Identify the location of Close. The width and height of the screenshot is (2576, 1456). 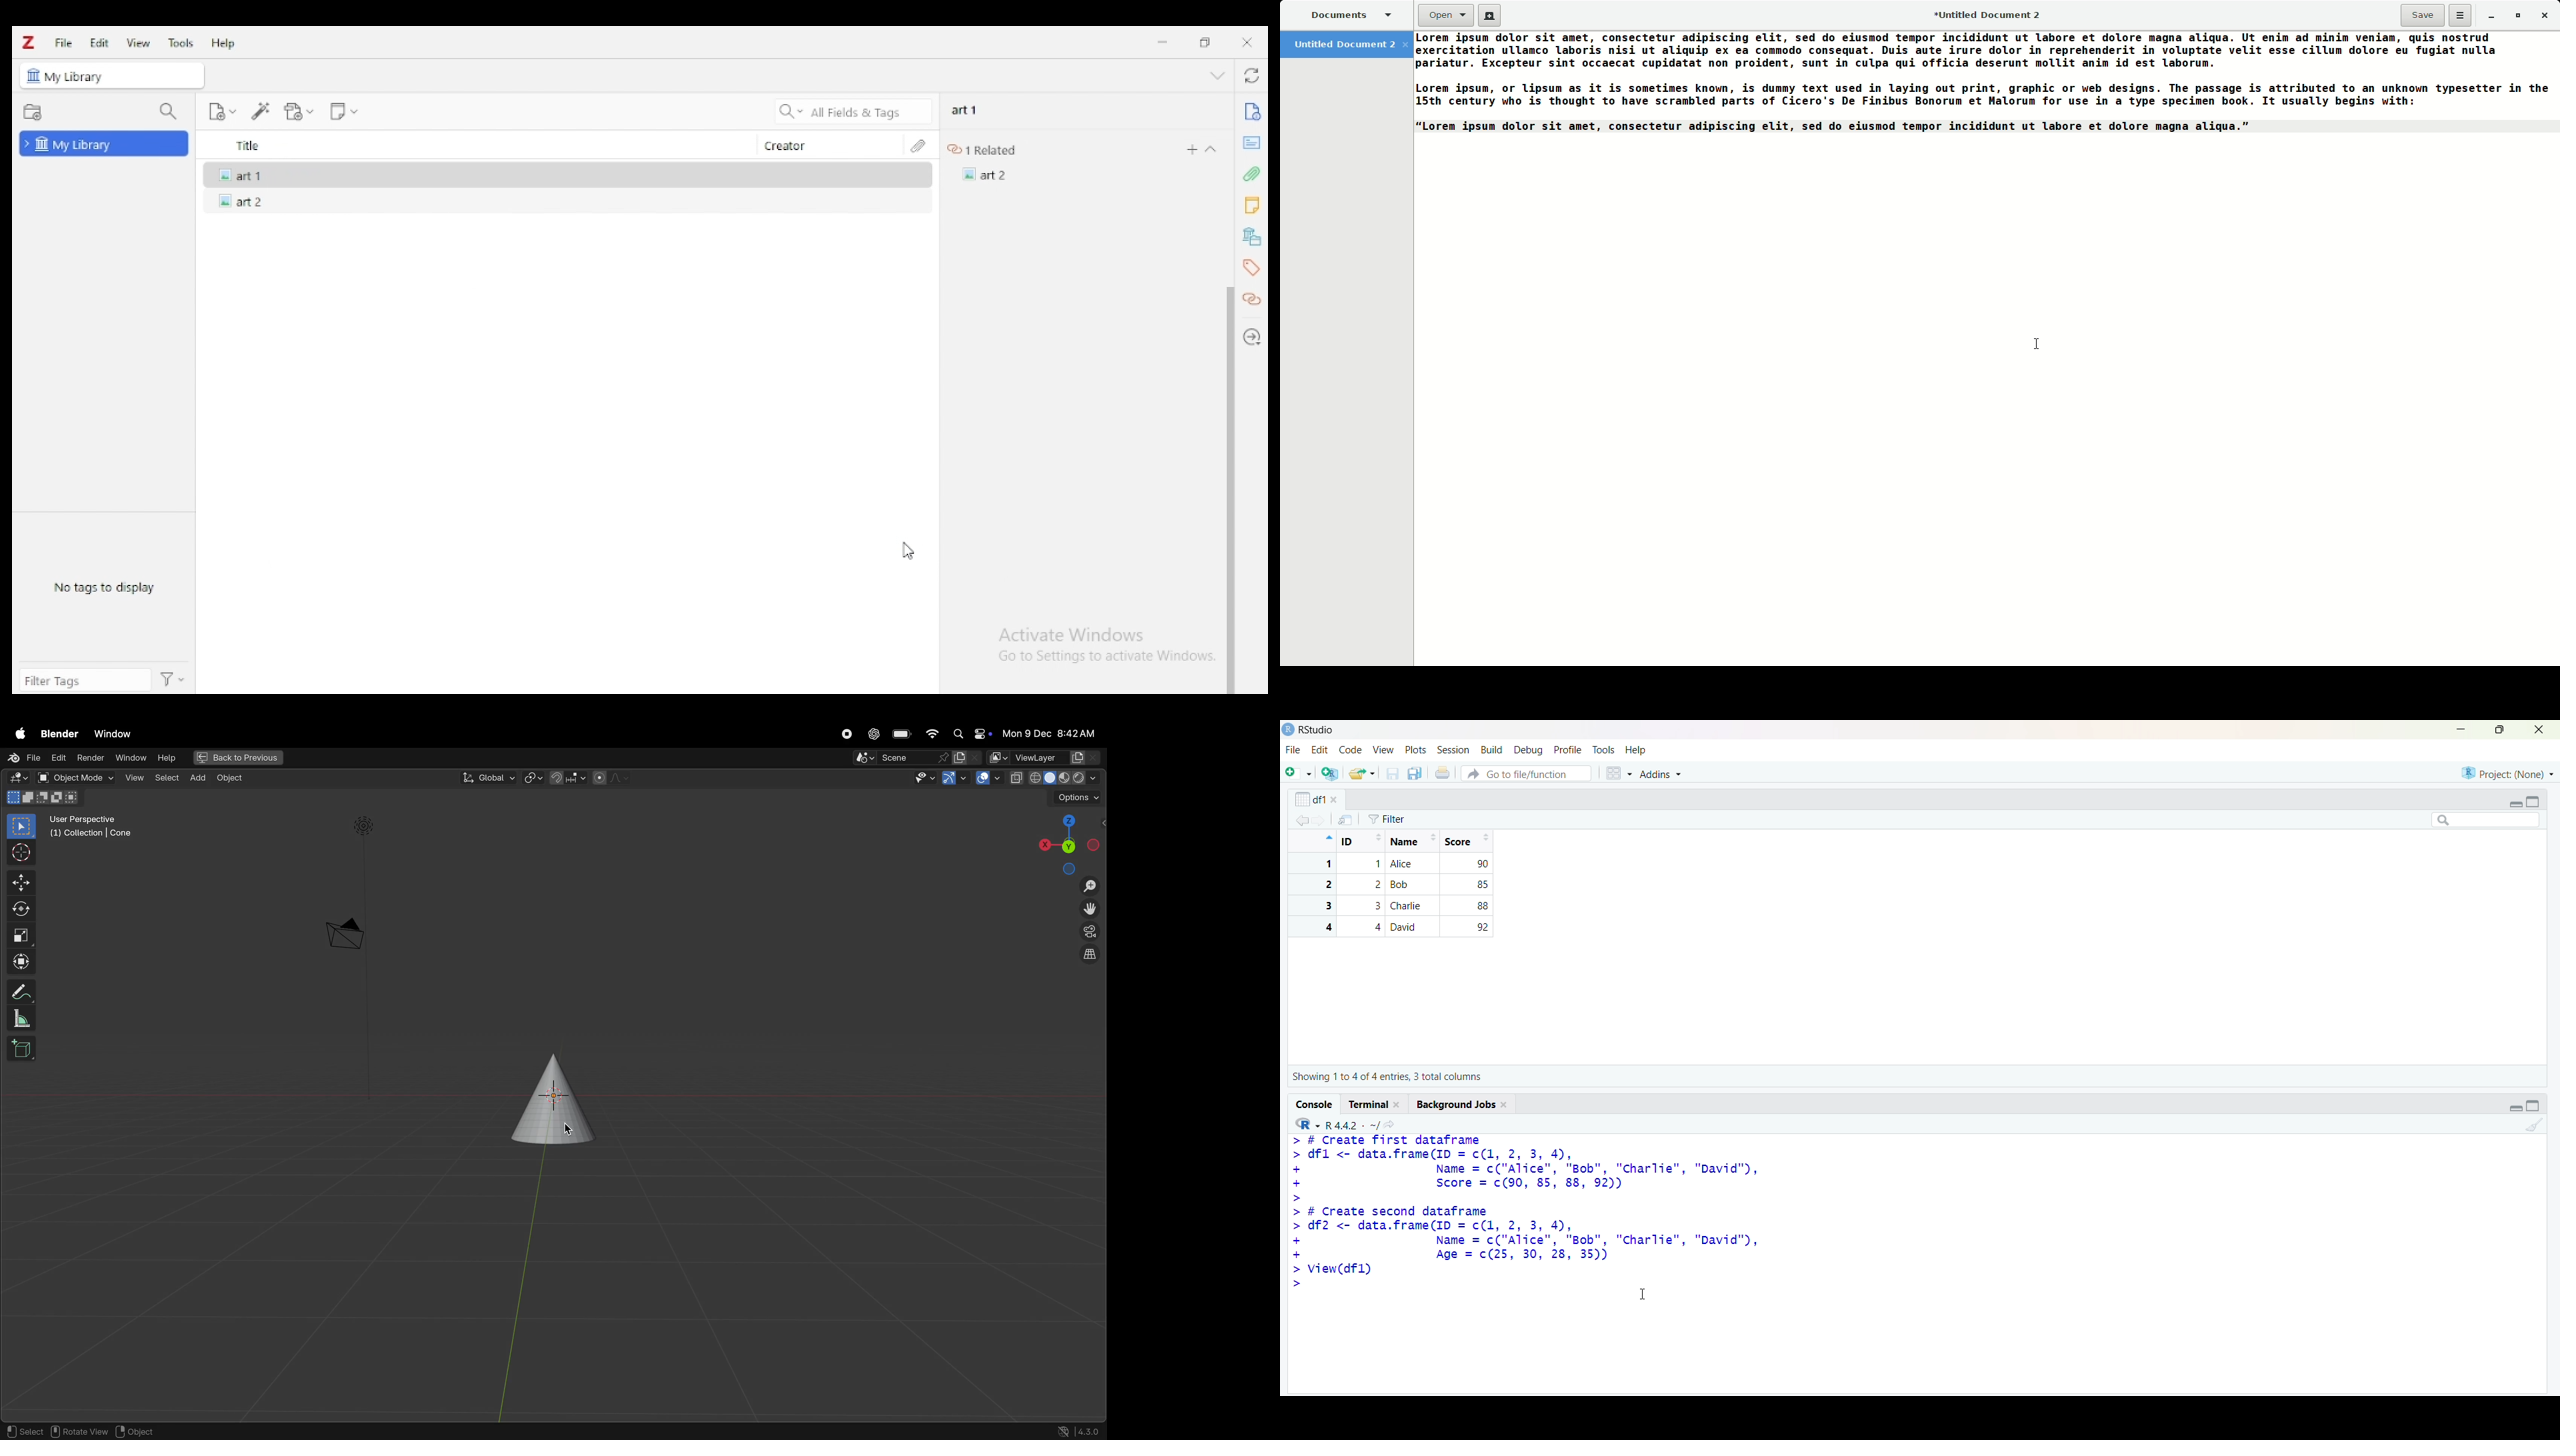
(2546, 16).